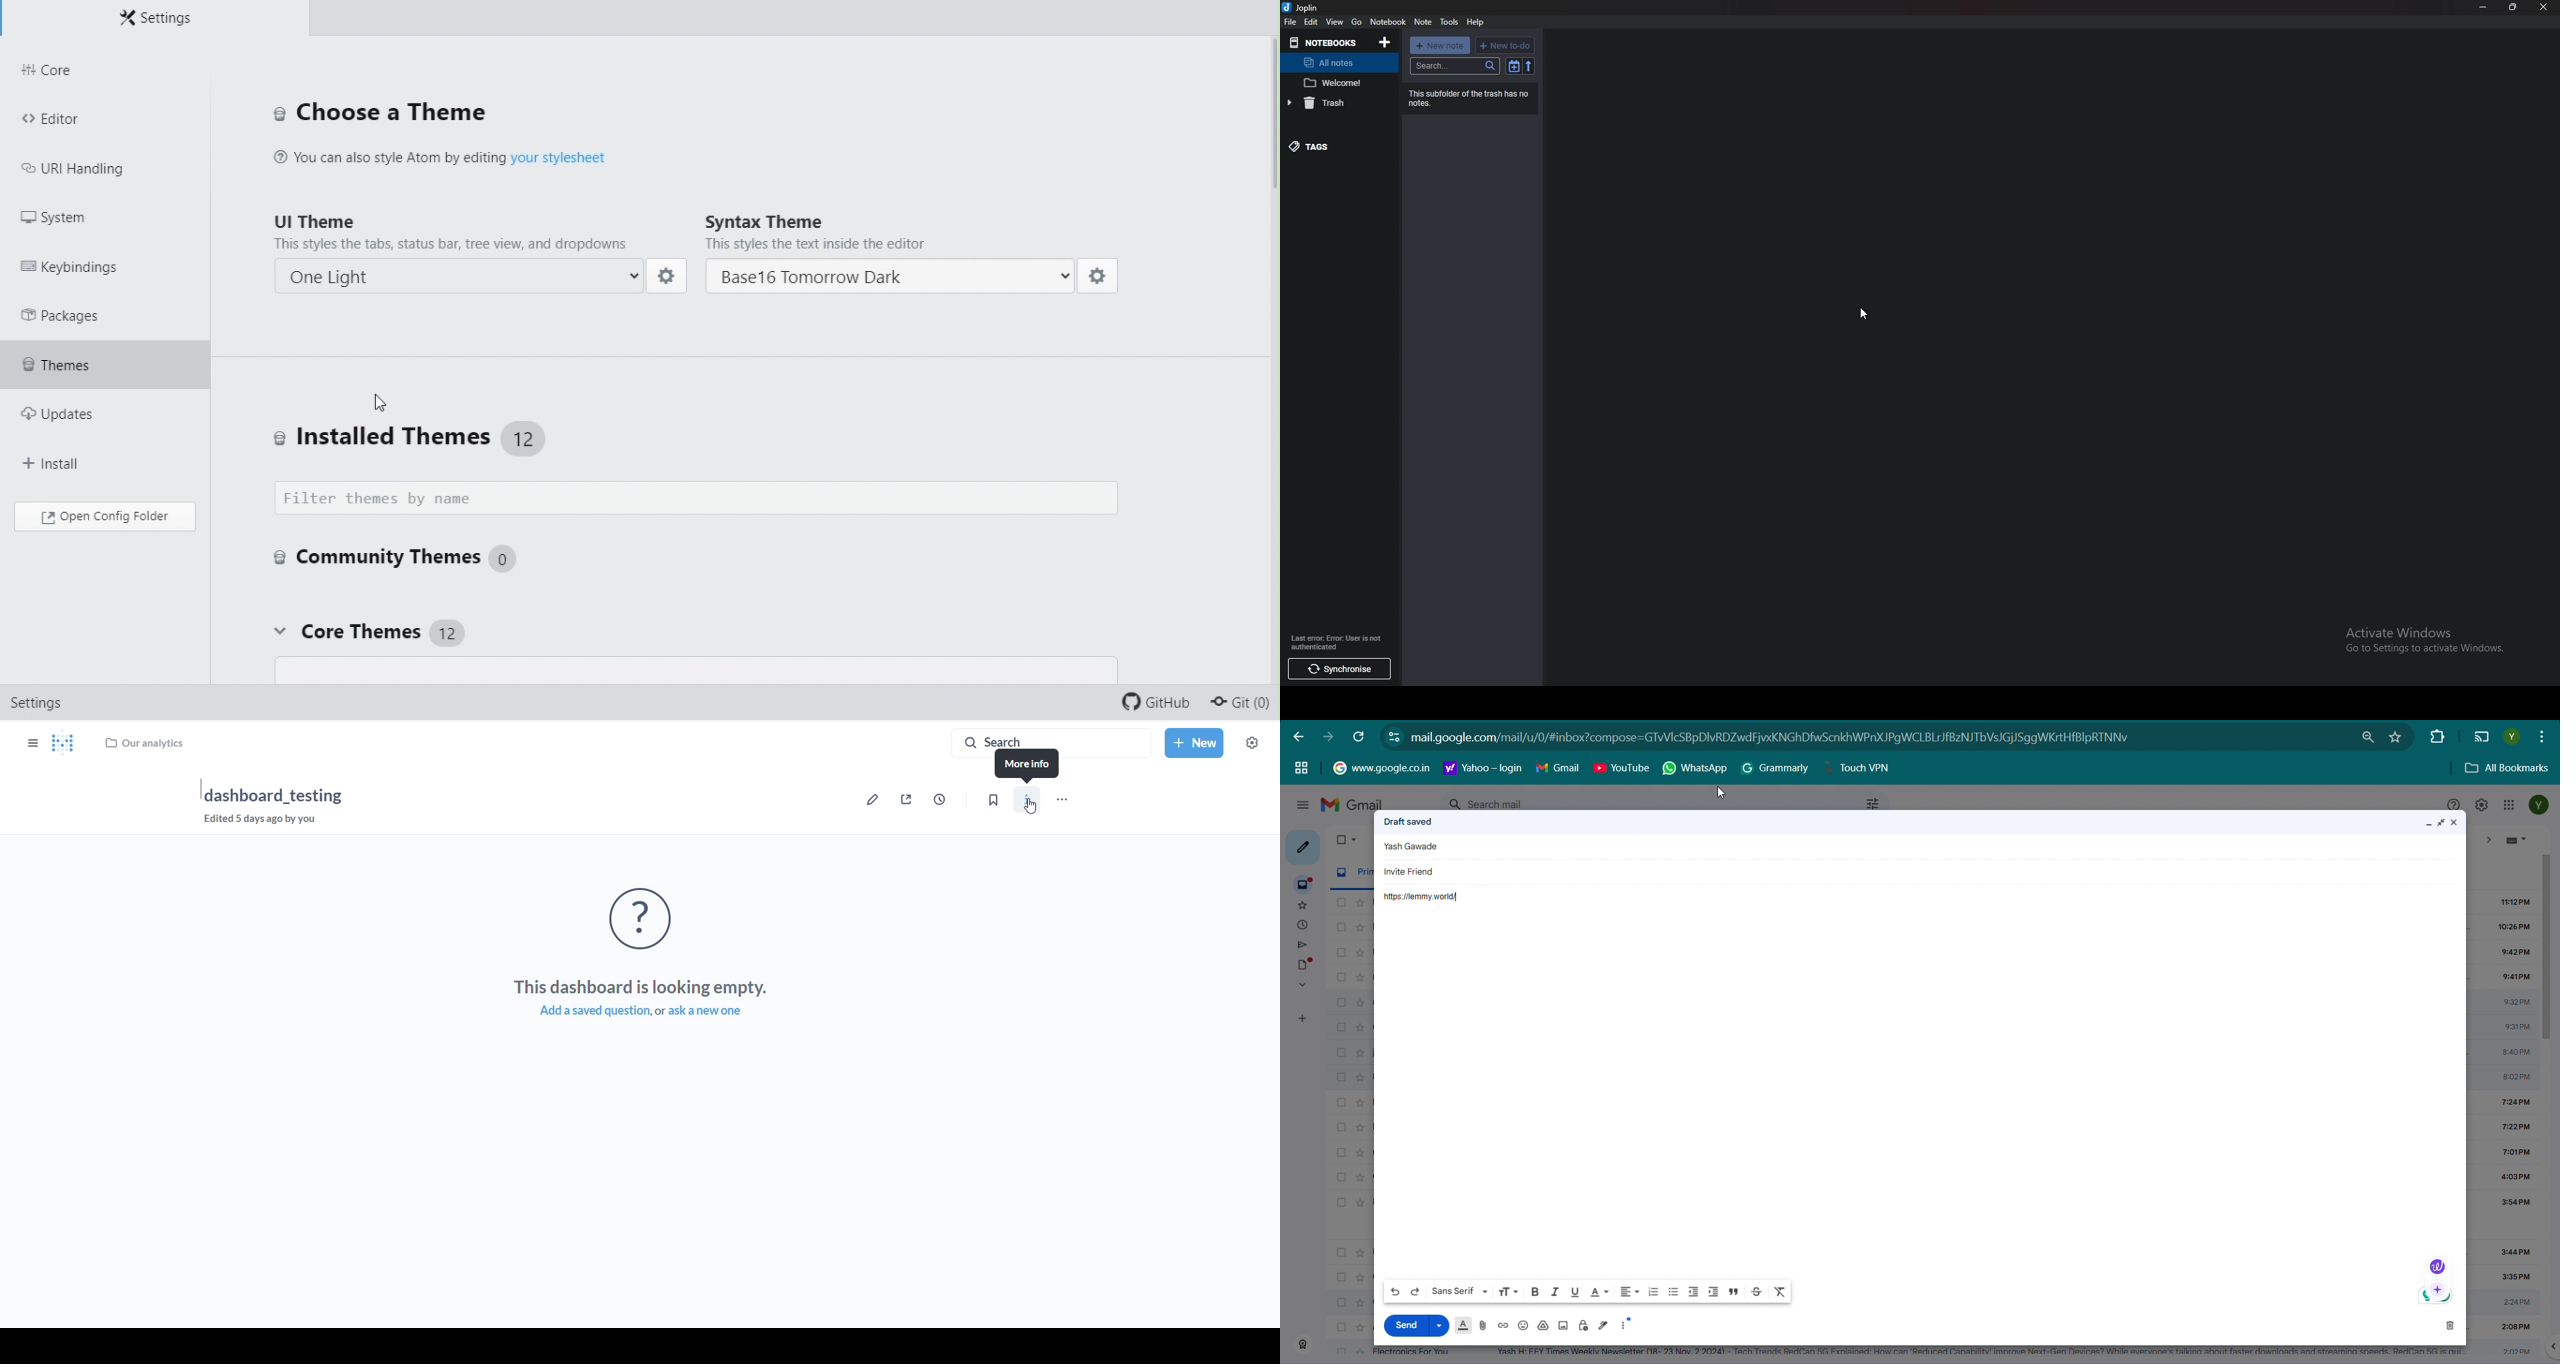  I want to click on Install Lemmy.world, so click(2370, 737).